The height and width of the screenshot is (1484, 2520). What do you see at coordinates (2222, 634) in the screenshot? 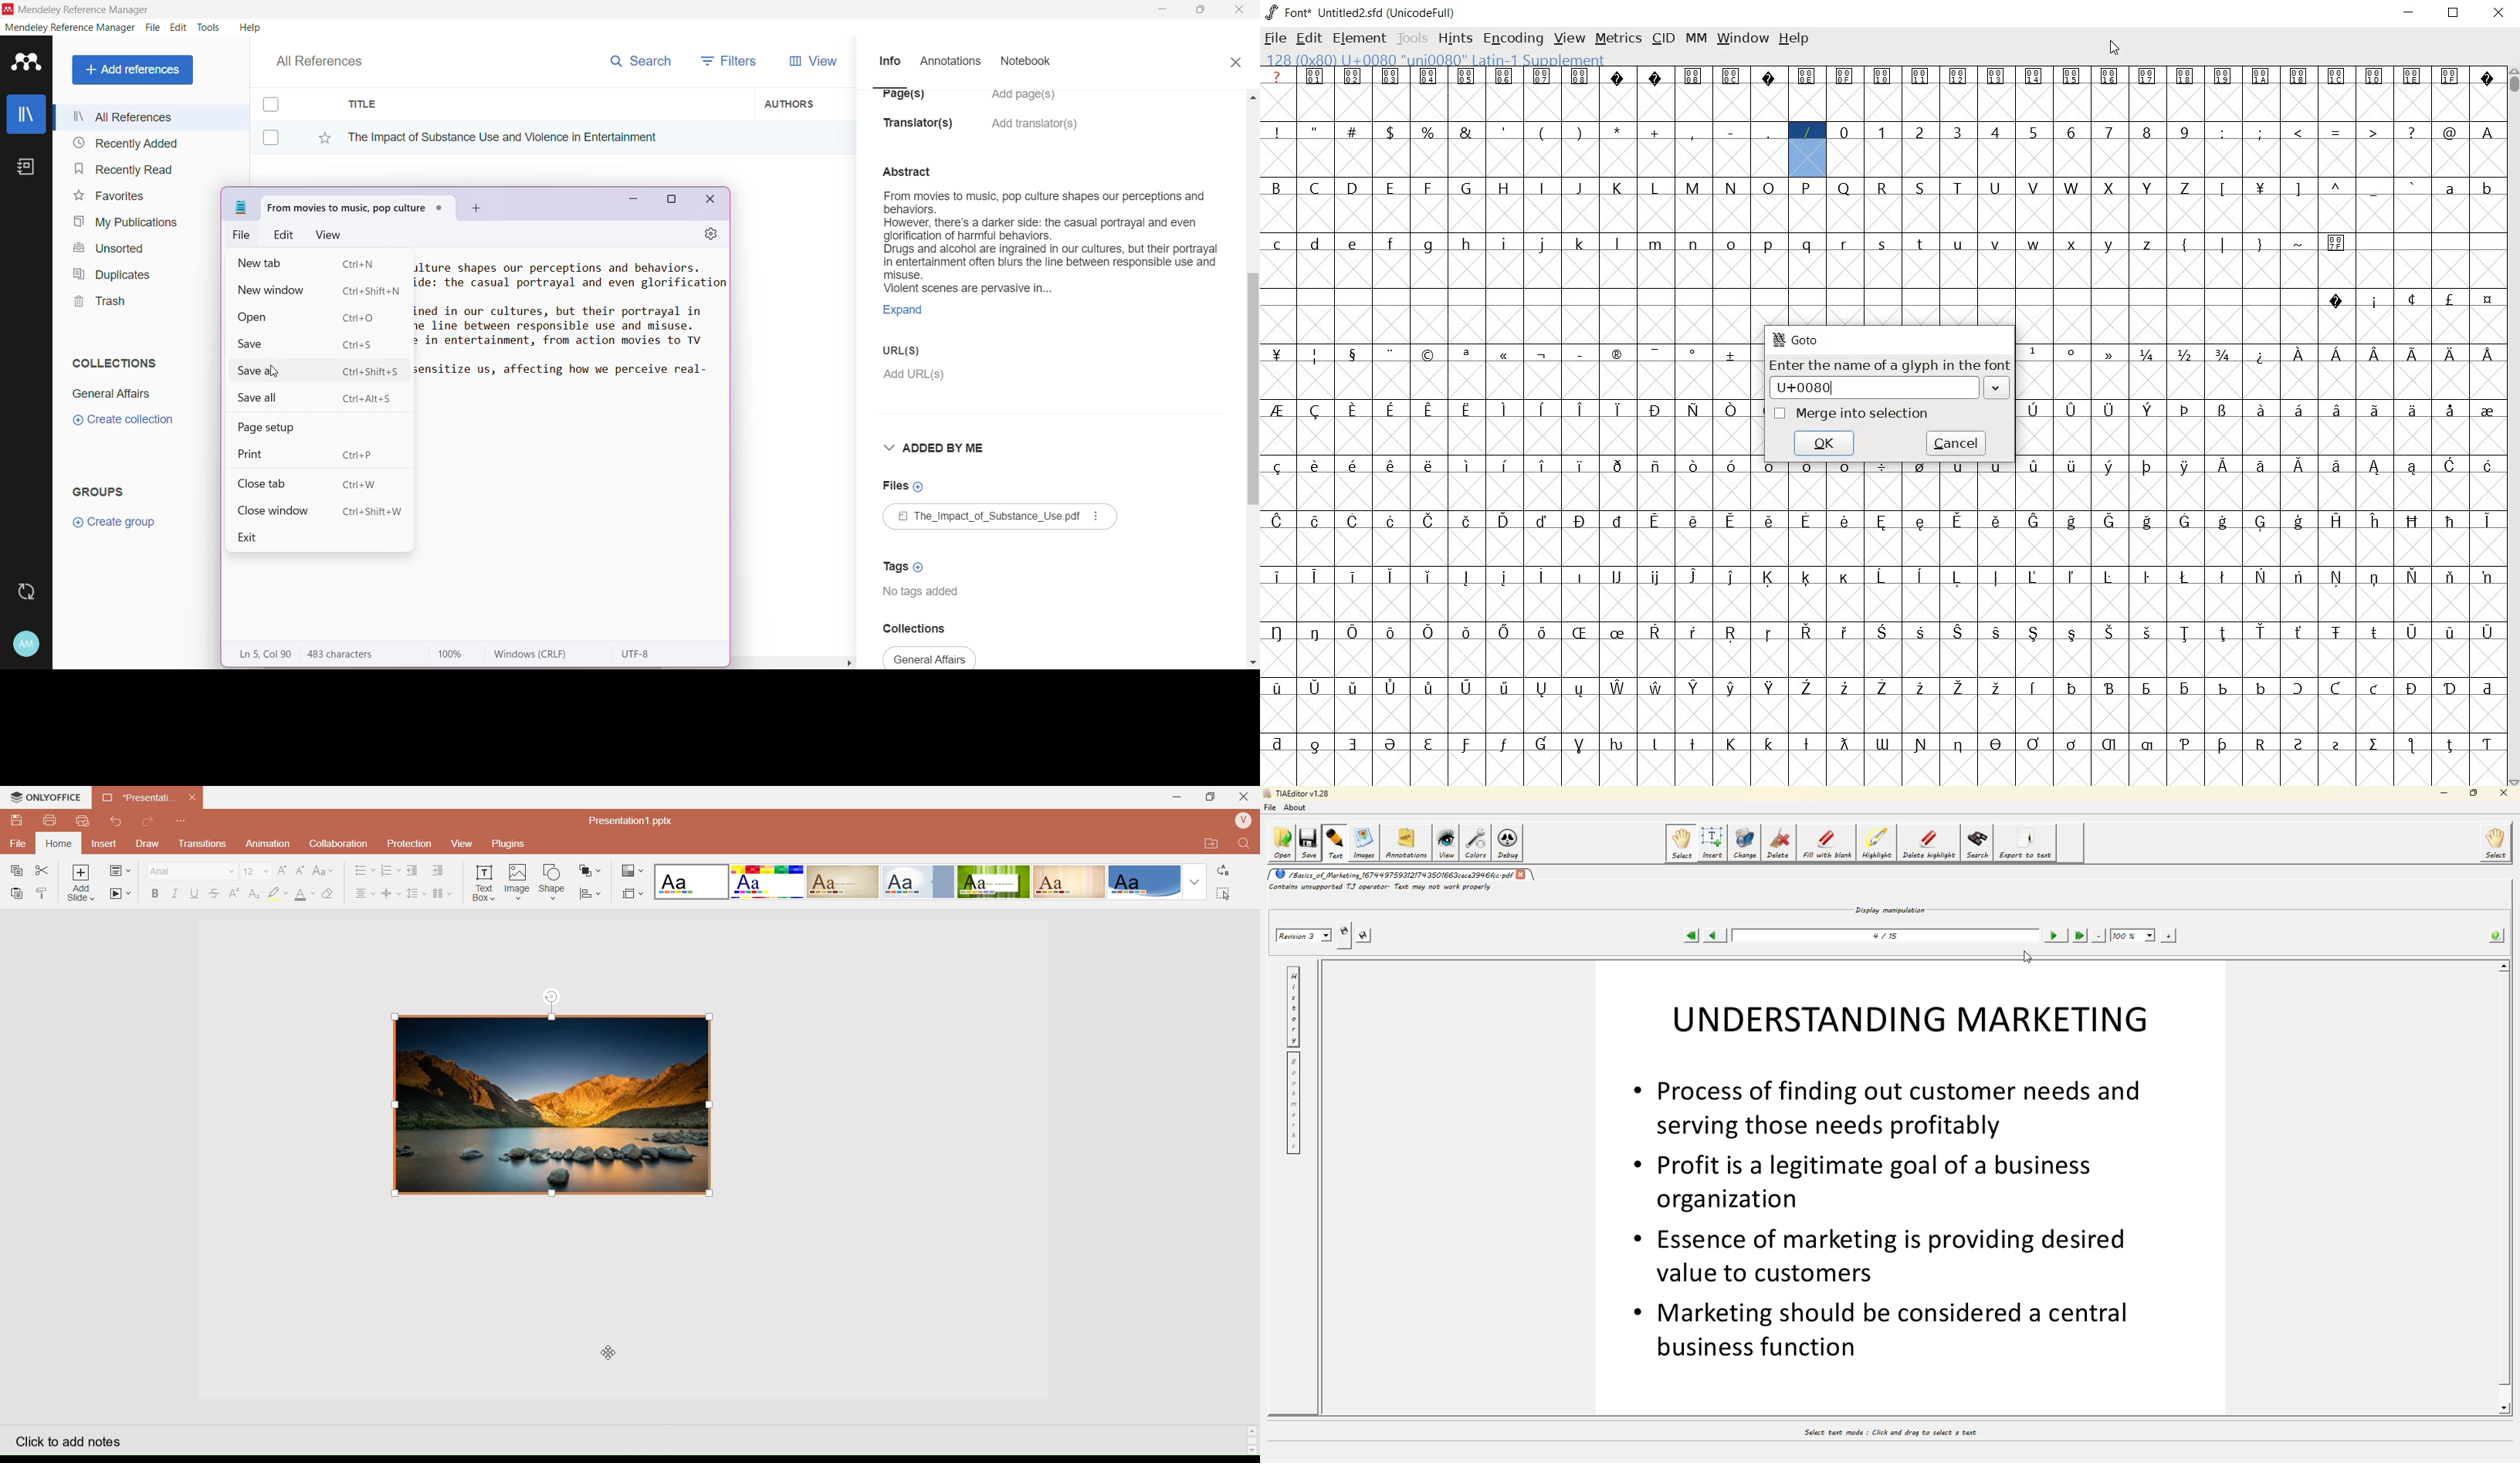
I see `glyph` at bounding box center [2222, 634].